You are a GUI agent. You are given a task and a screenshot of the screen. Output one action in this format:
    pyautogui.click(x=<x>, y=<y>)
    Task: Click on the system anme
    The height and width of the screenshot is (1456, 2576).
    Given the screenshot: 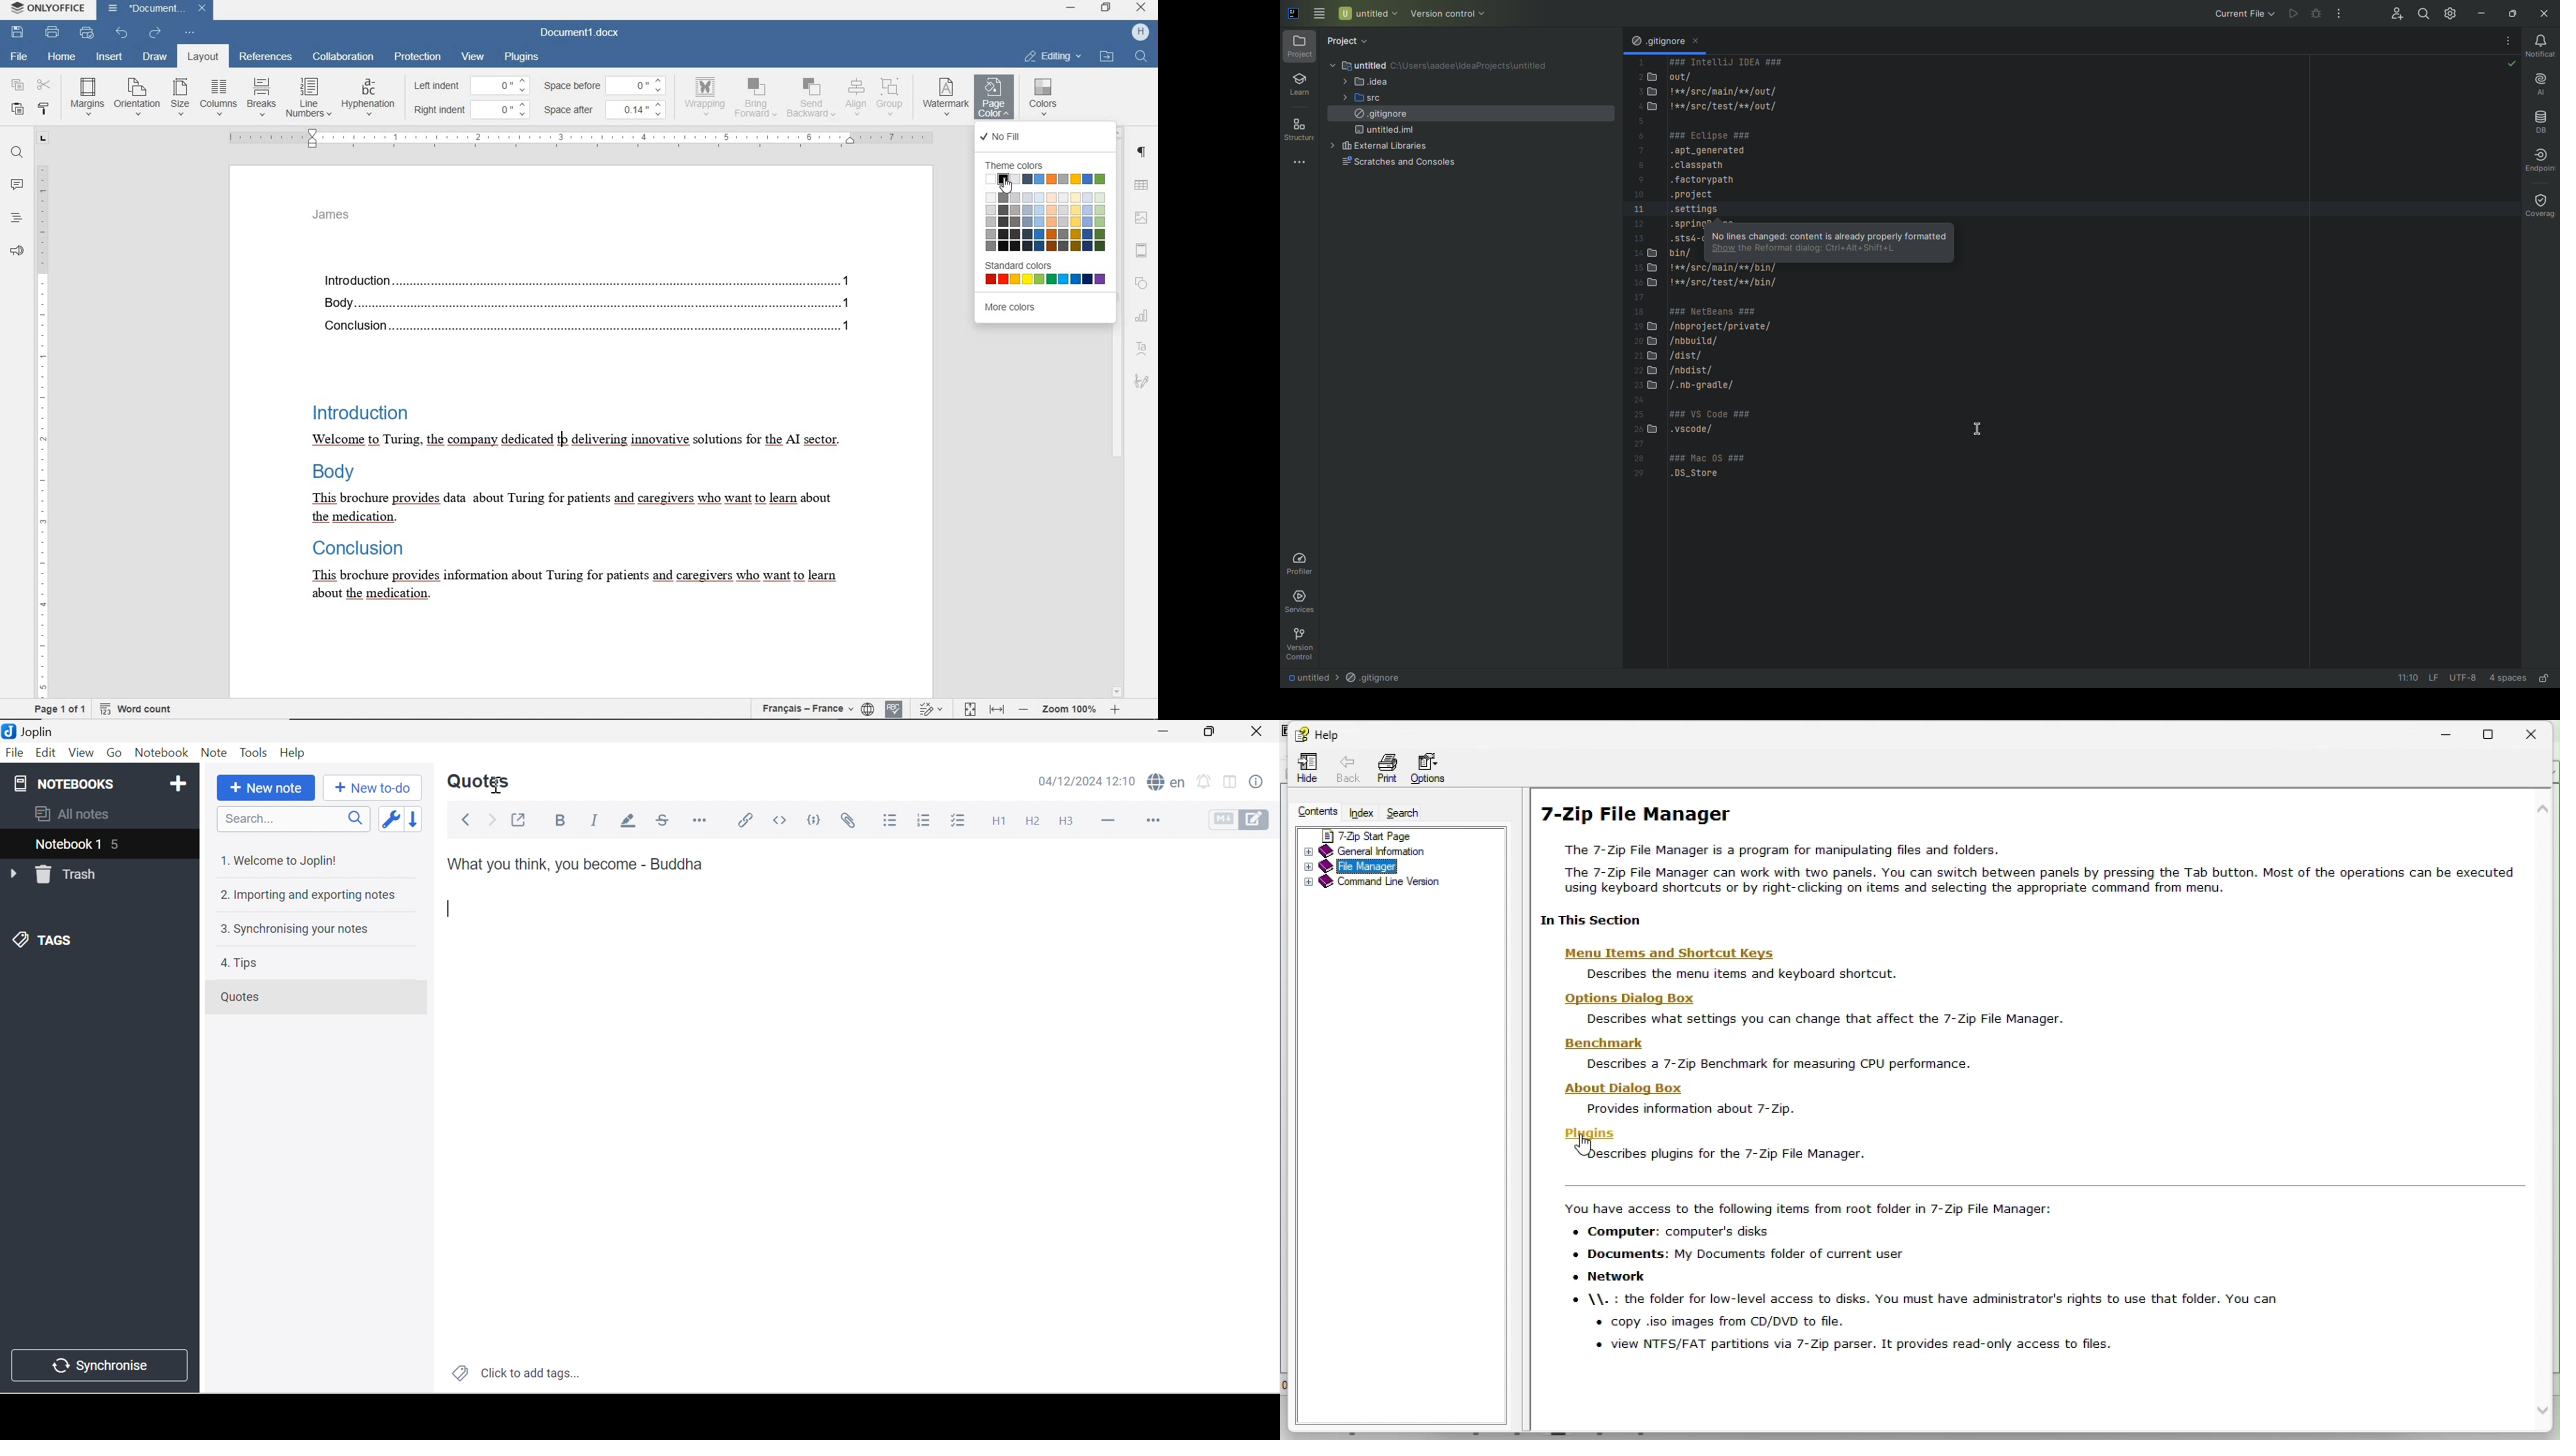 What is the action you would take?
    pyautogui.click(x=52, y=9)
    